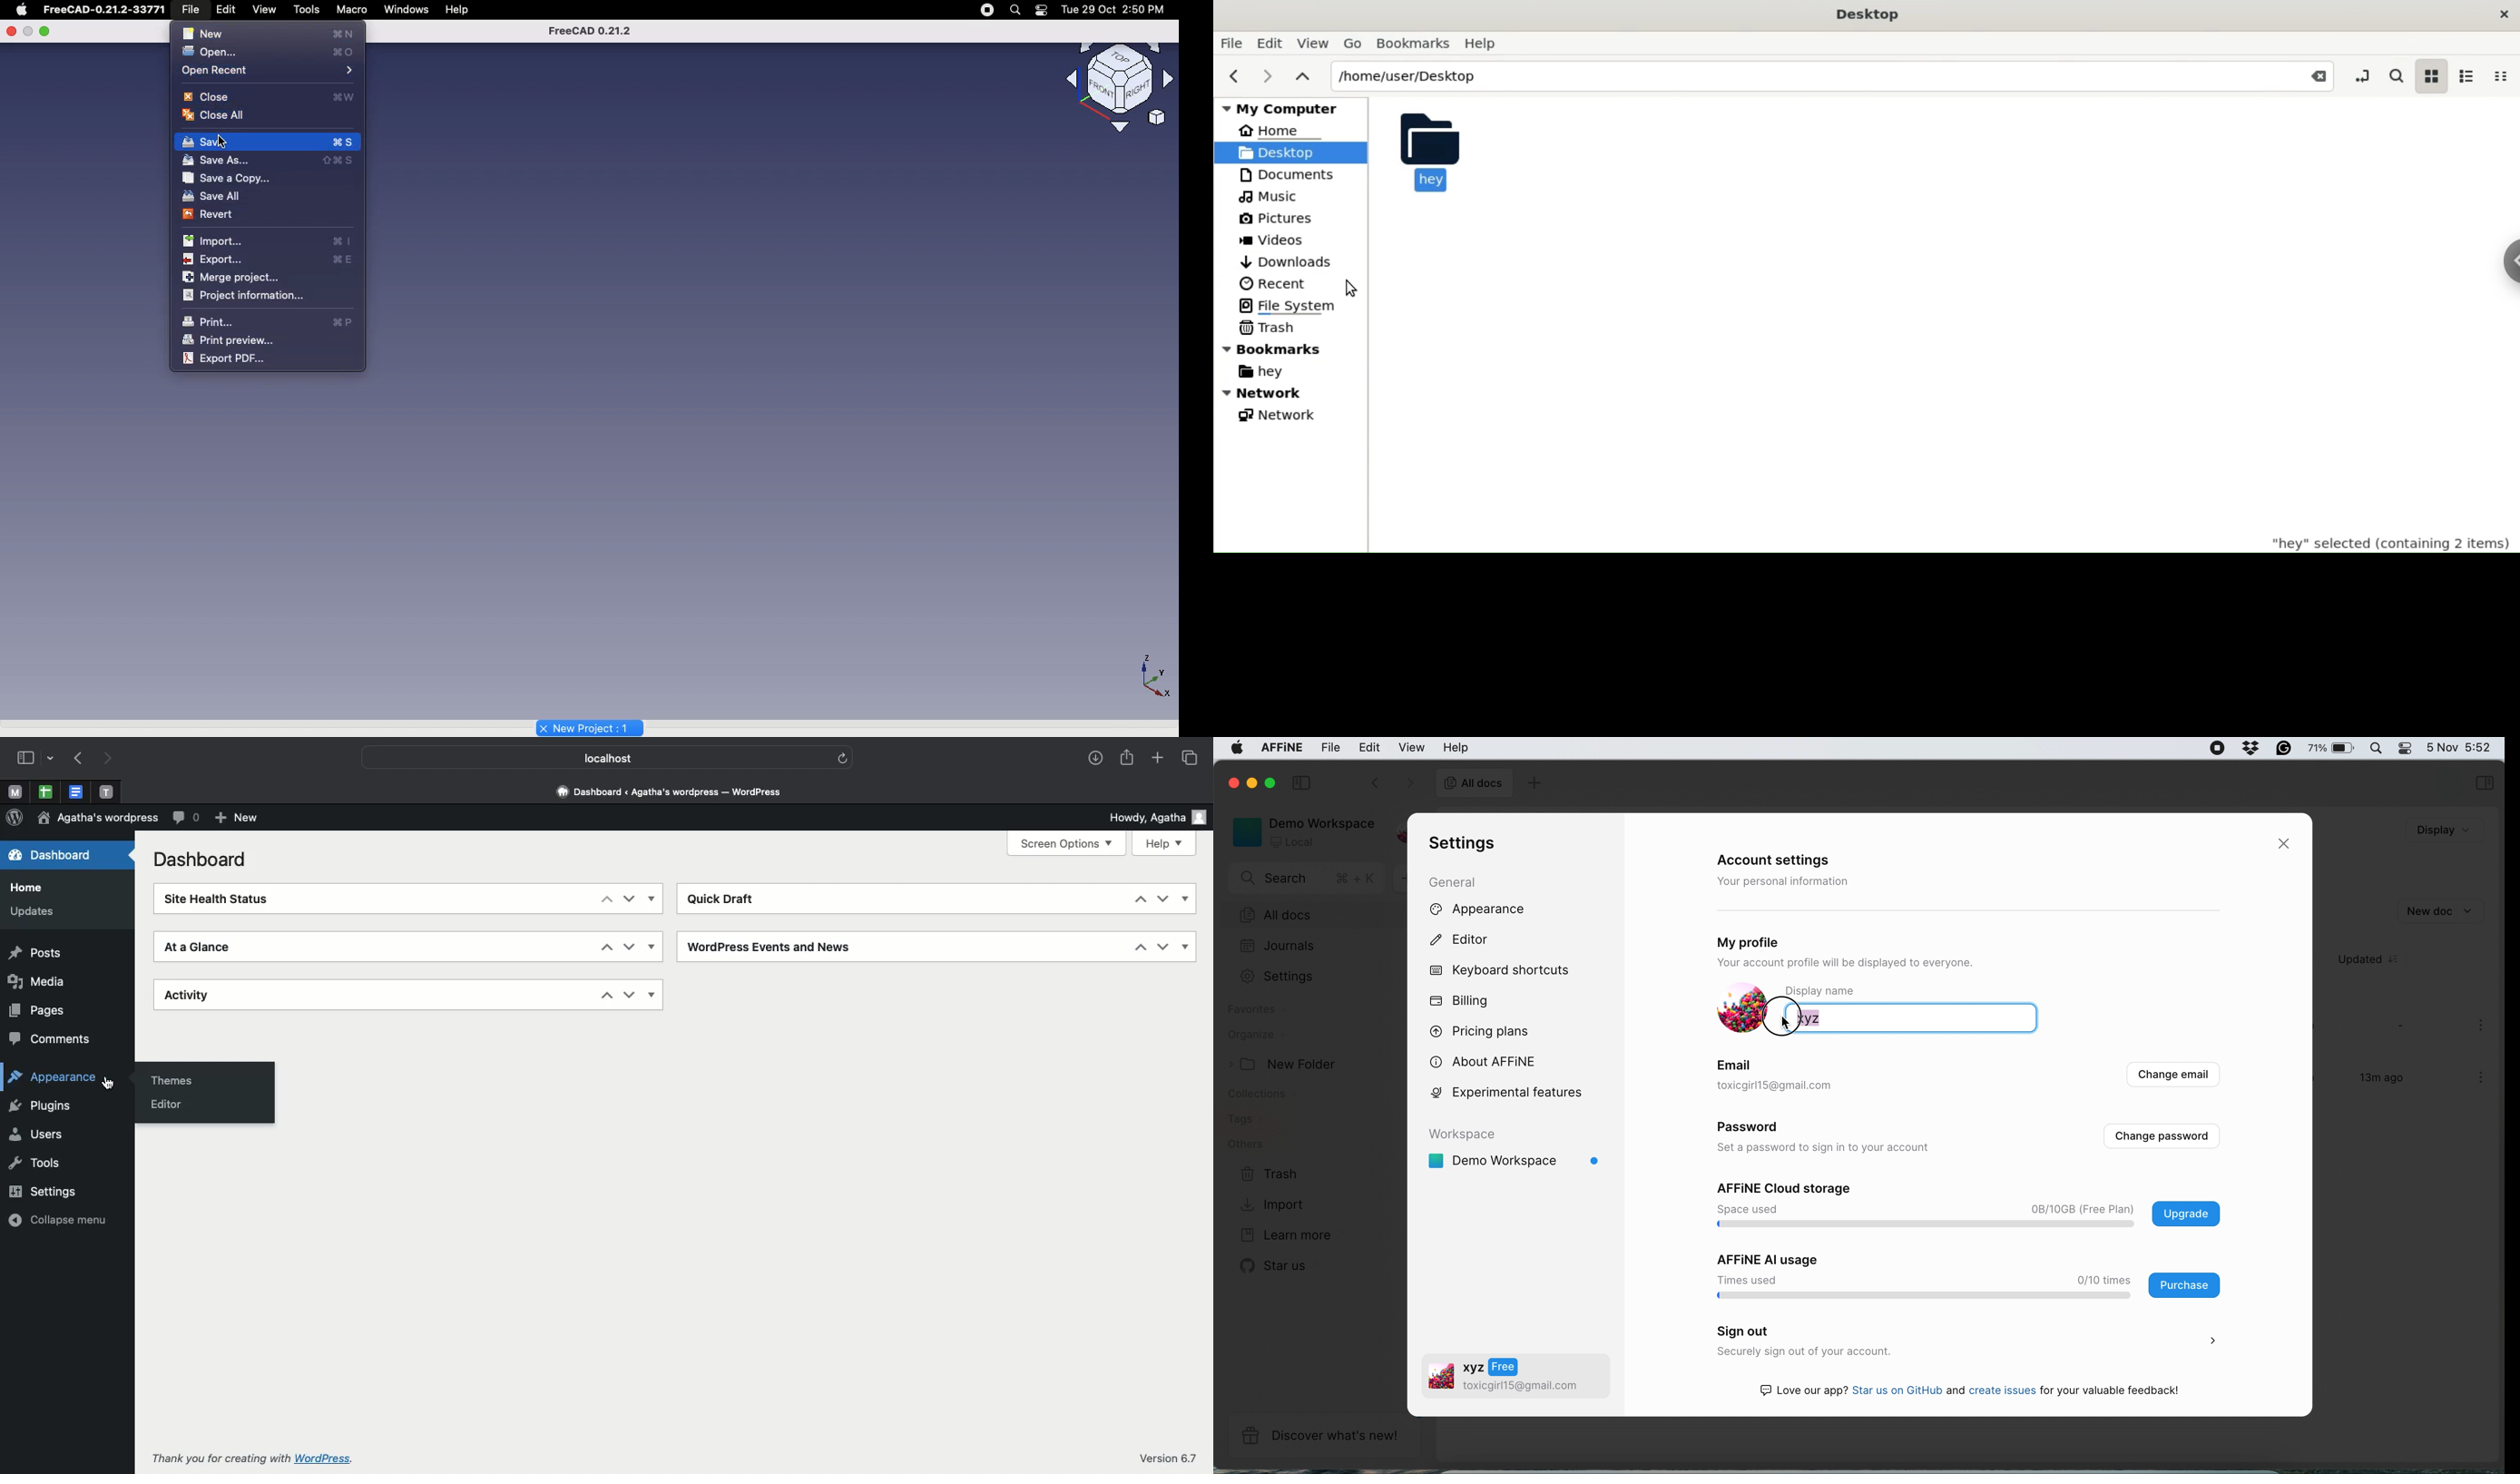 The width and height of the screenshot is (2520, 1484). I want to click on Local host, so click(595, 757).